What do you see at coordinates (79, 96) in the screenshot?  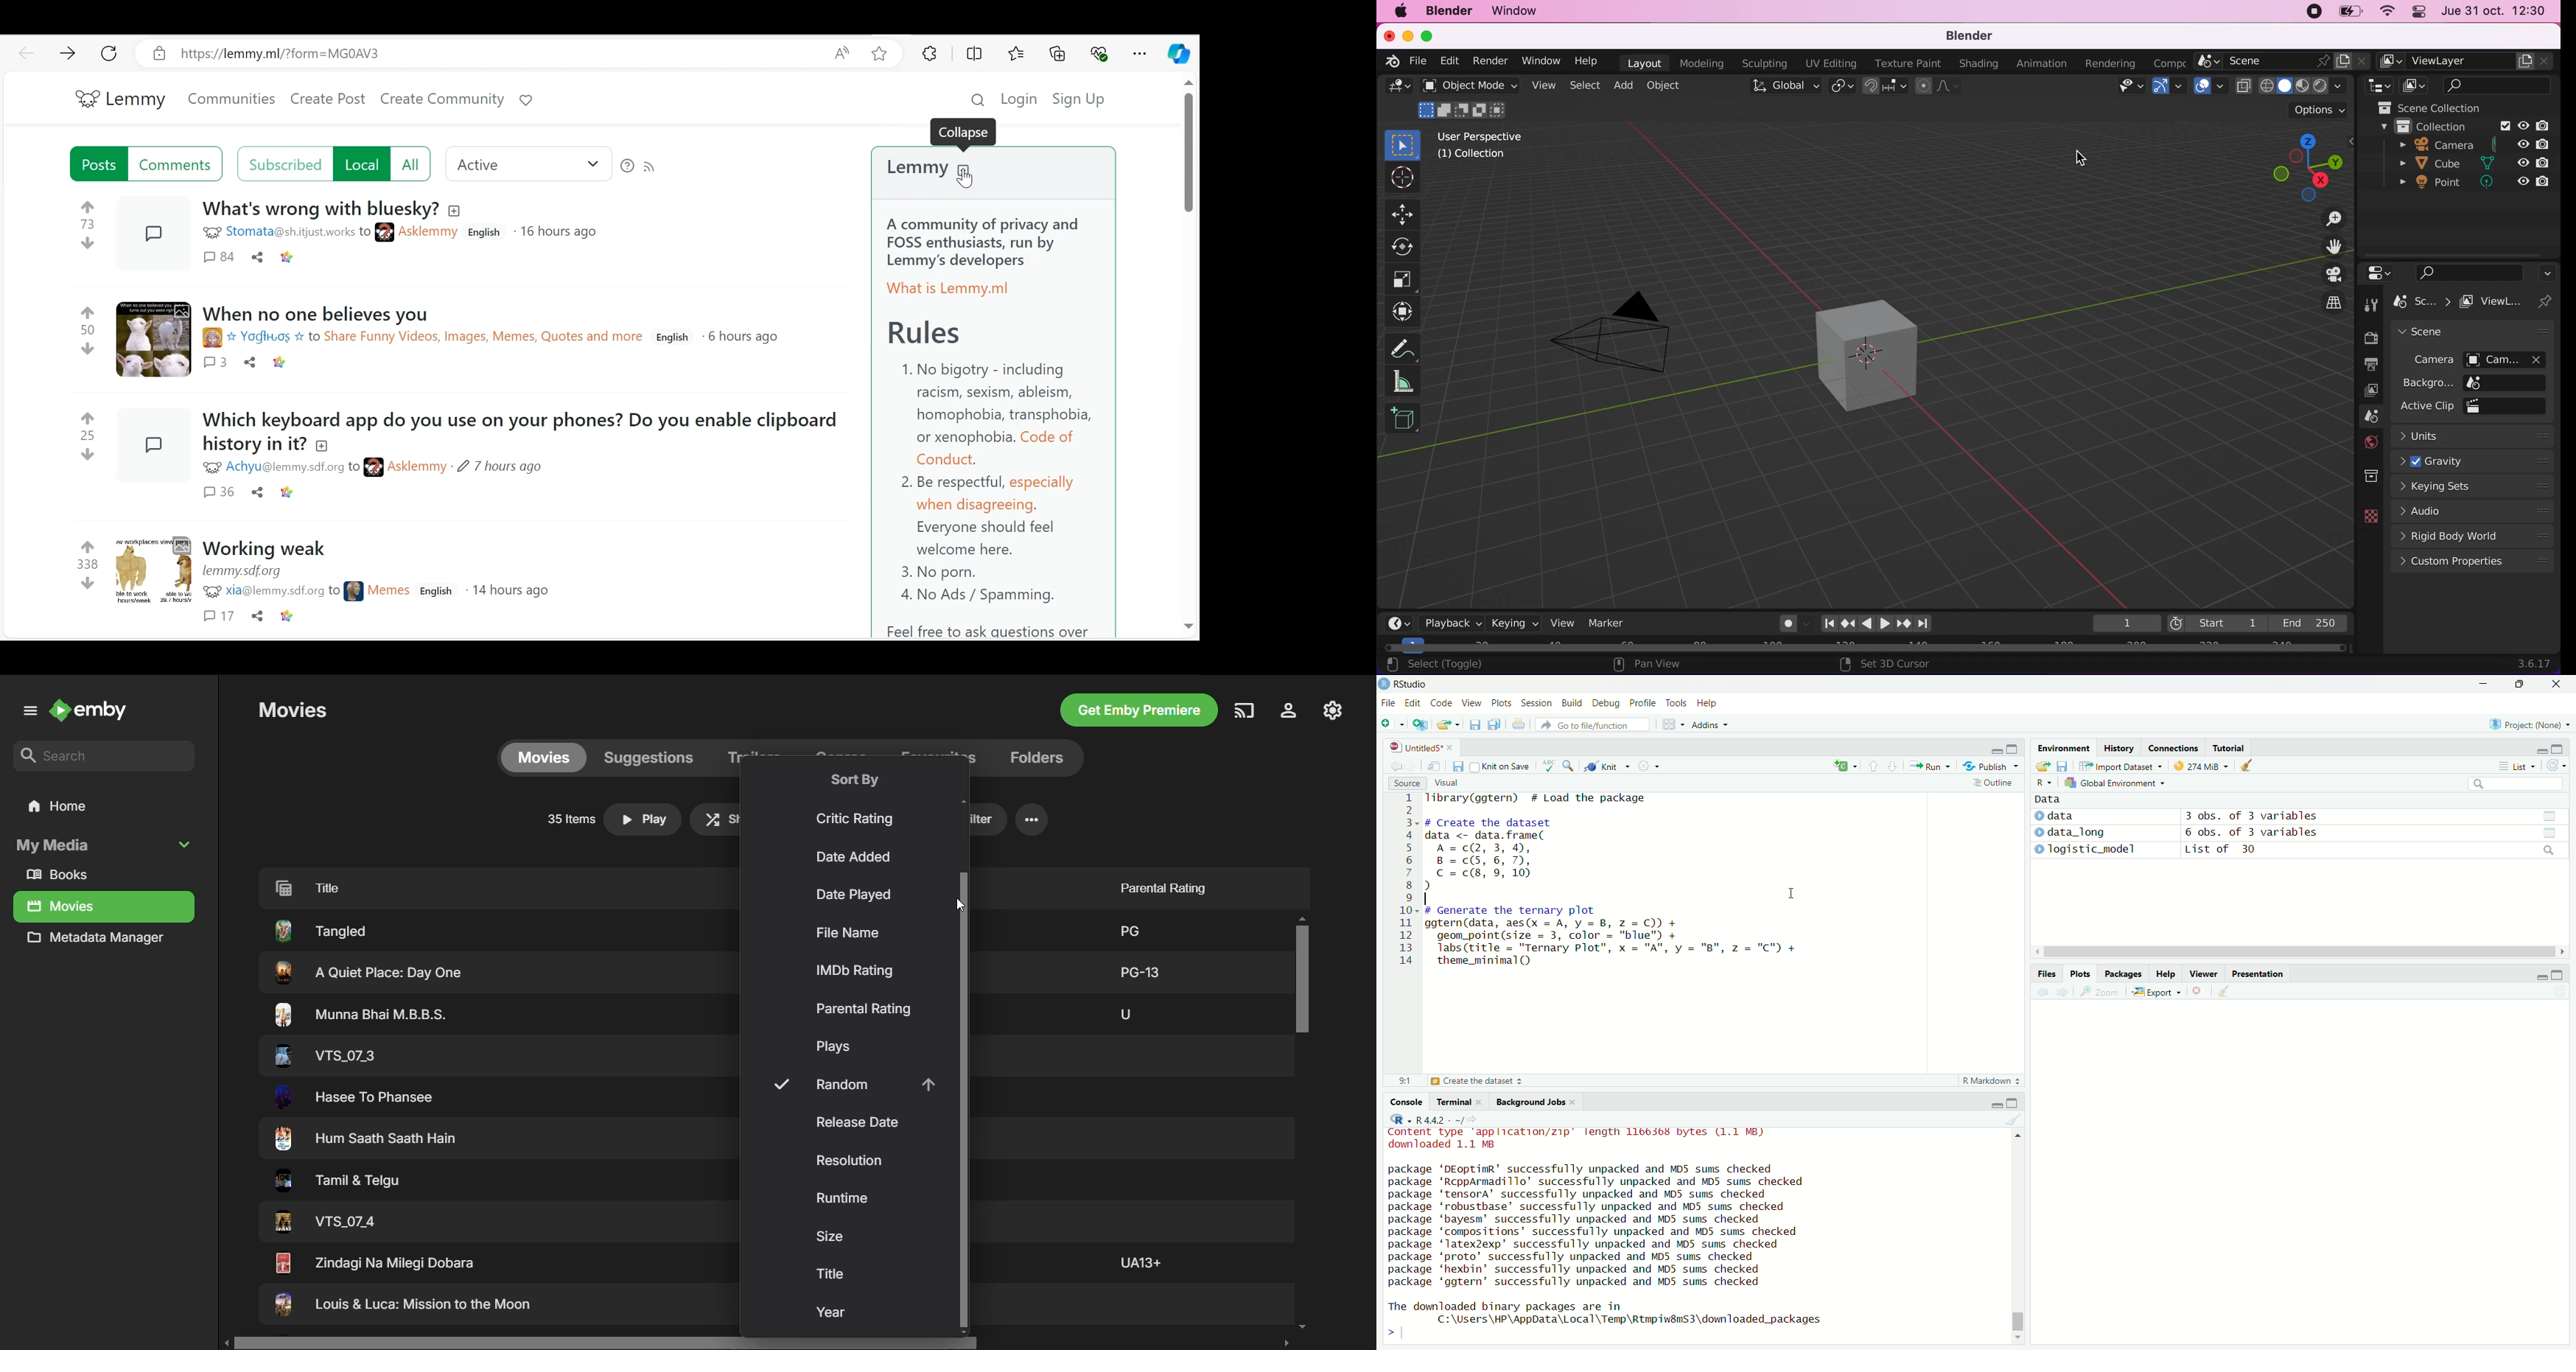 I see `Lemmy Icon` at bounding box center [79, 96].